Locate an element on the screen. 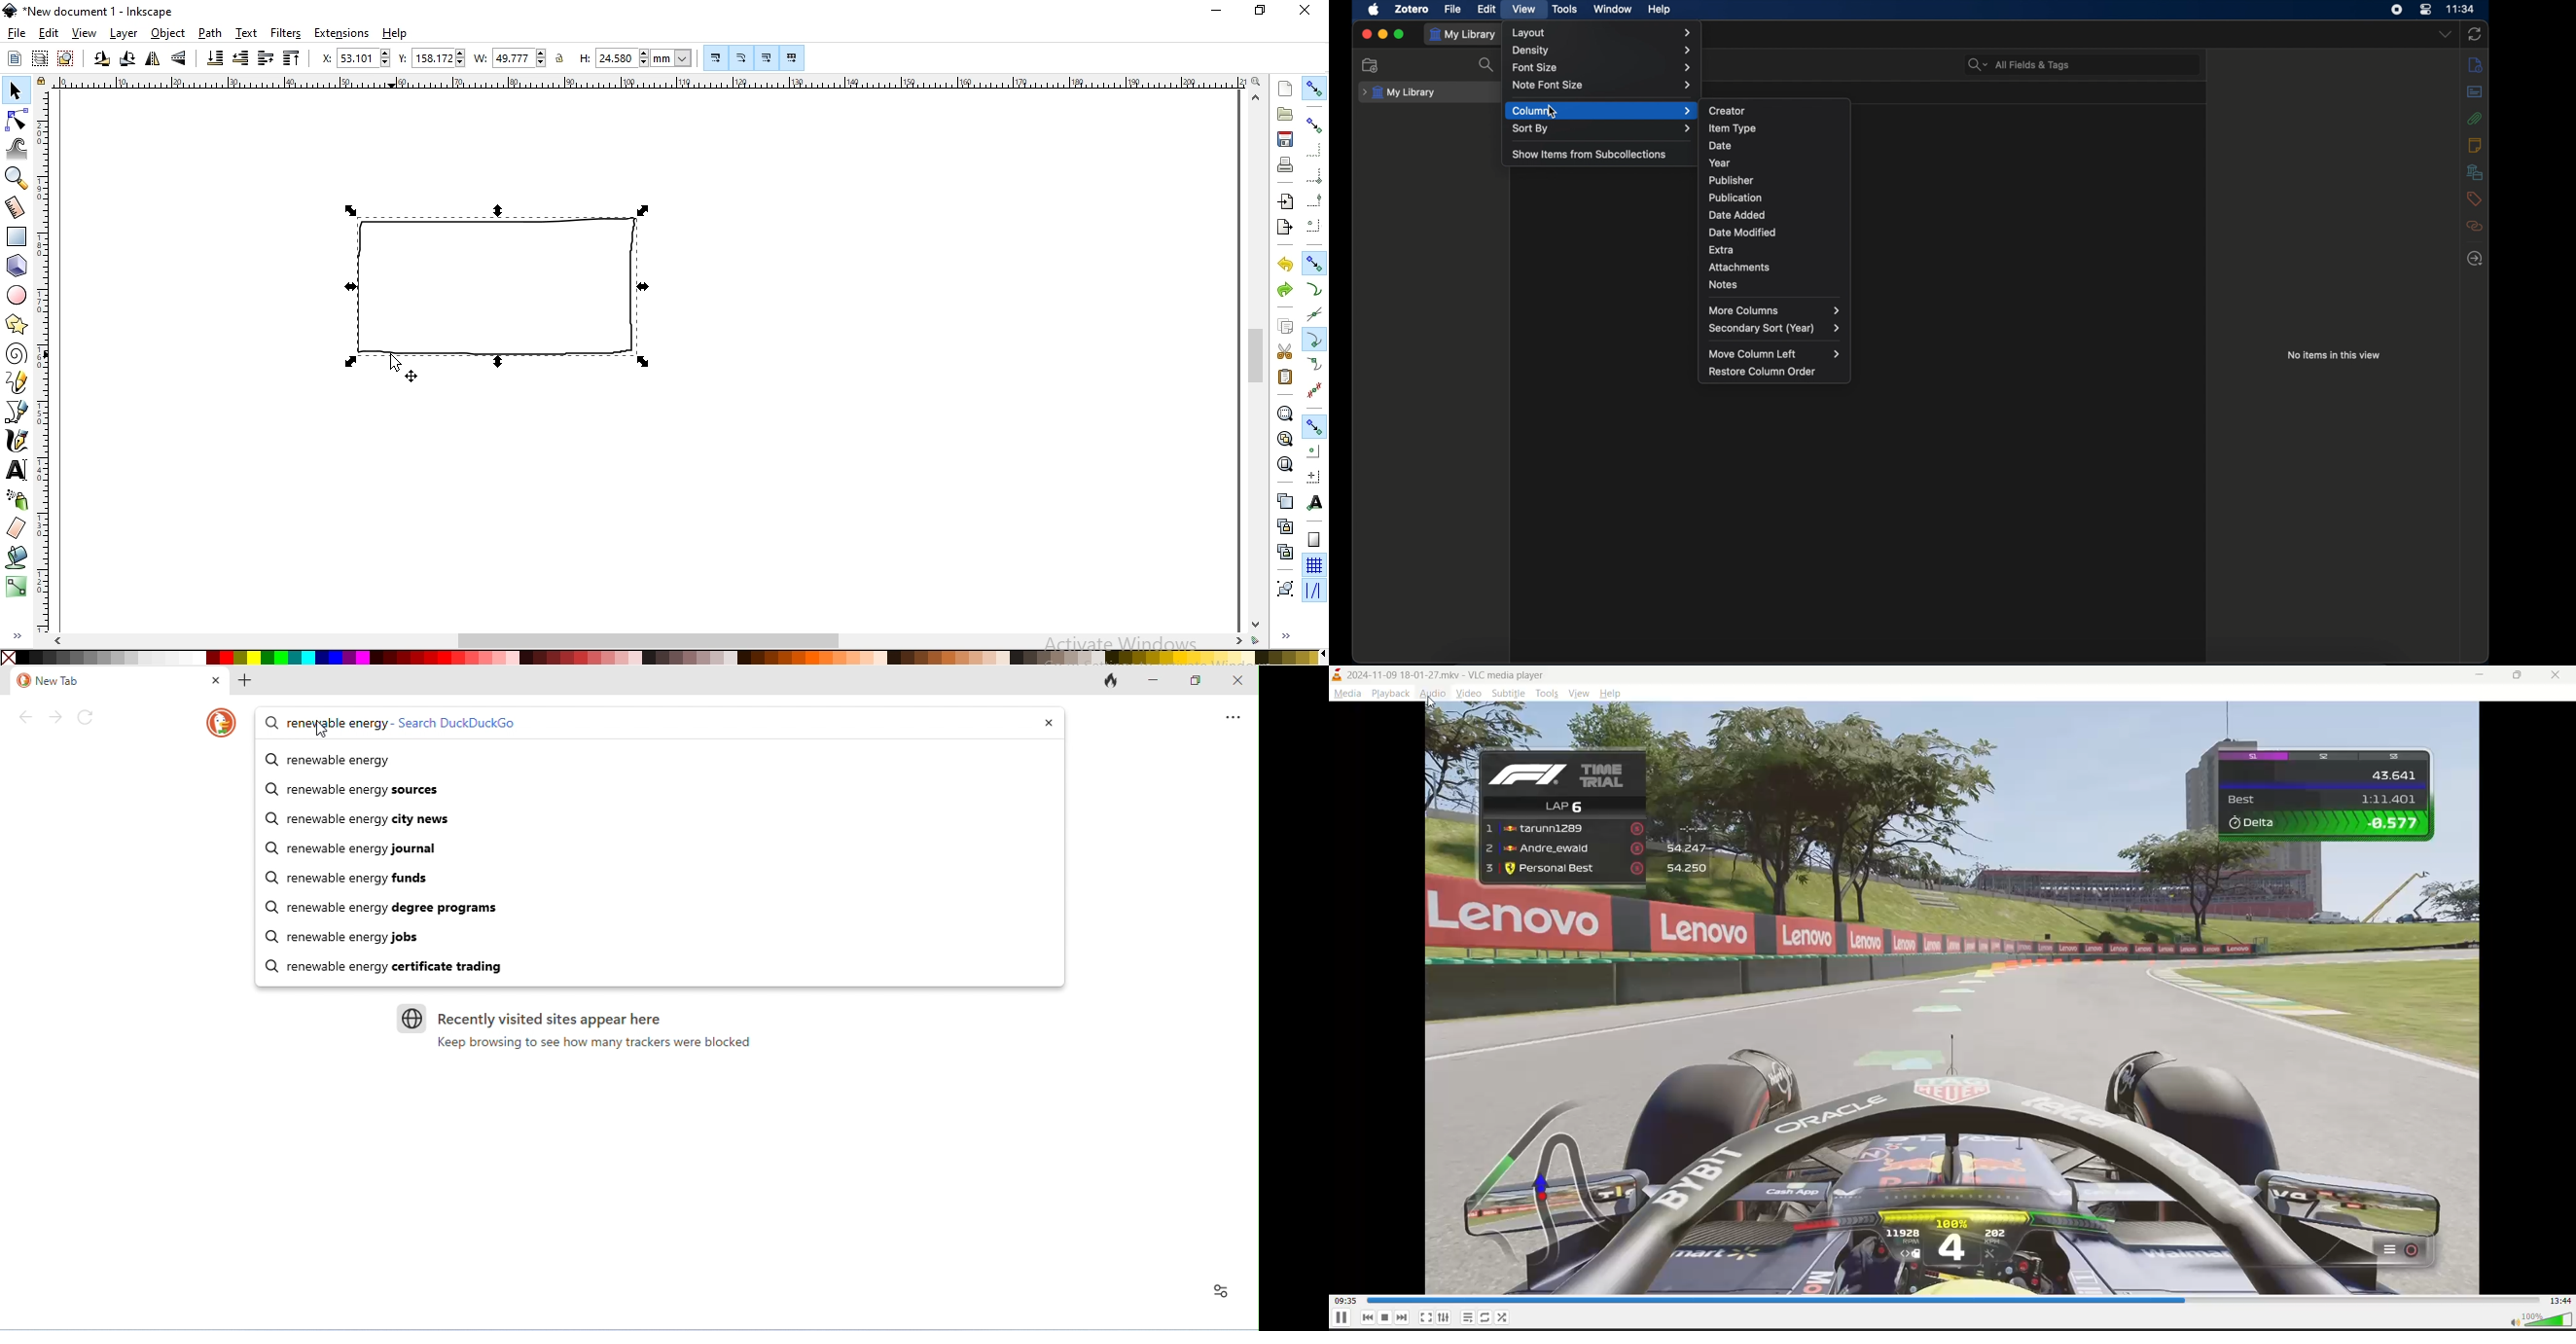 The width and height of the screenshot is (2576, 1344). show items from subcollections is located at coordinates (1590, 153).